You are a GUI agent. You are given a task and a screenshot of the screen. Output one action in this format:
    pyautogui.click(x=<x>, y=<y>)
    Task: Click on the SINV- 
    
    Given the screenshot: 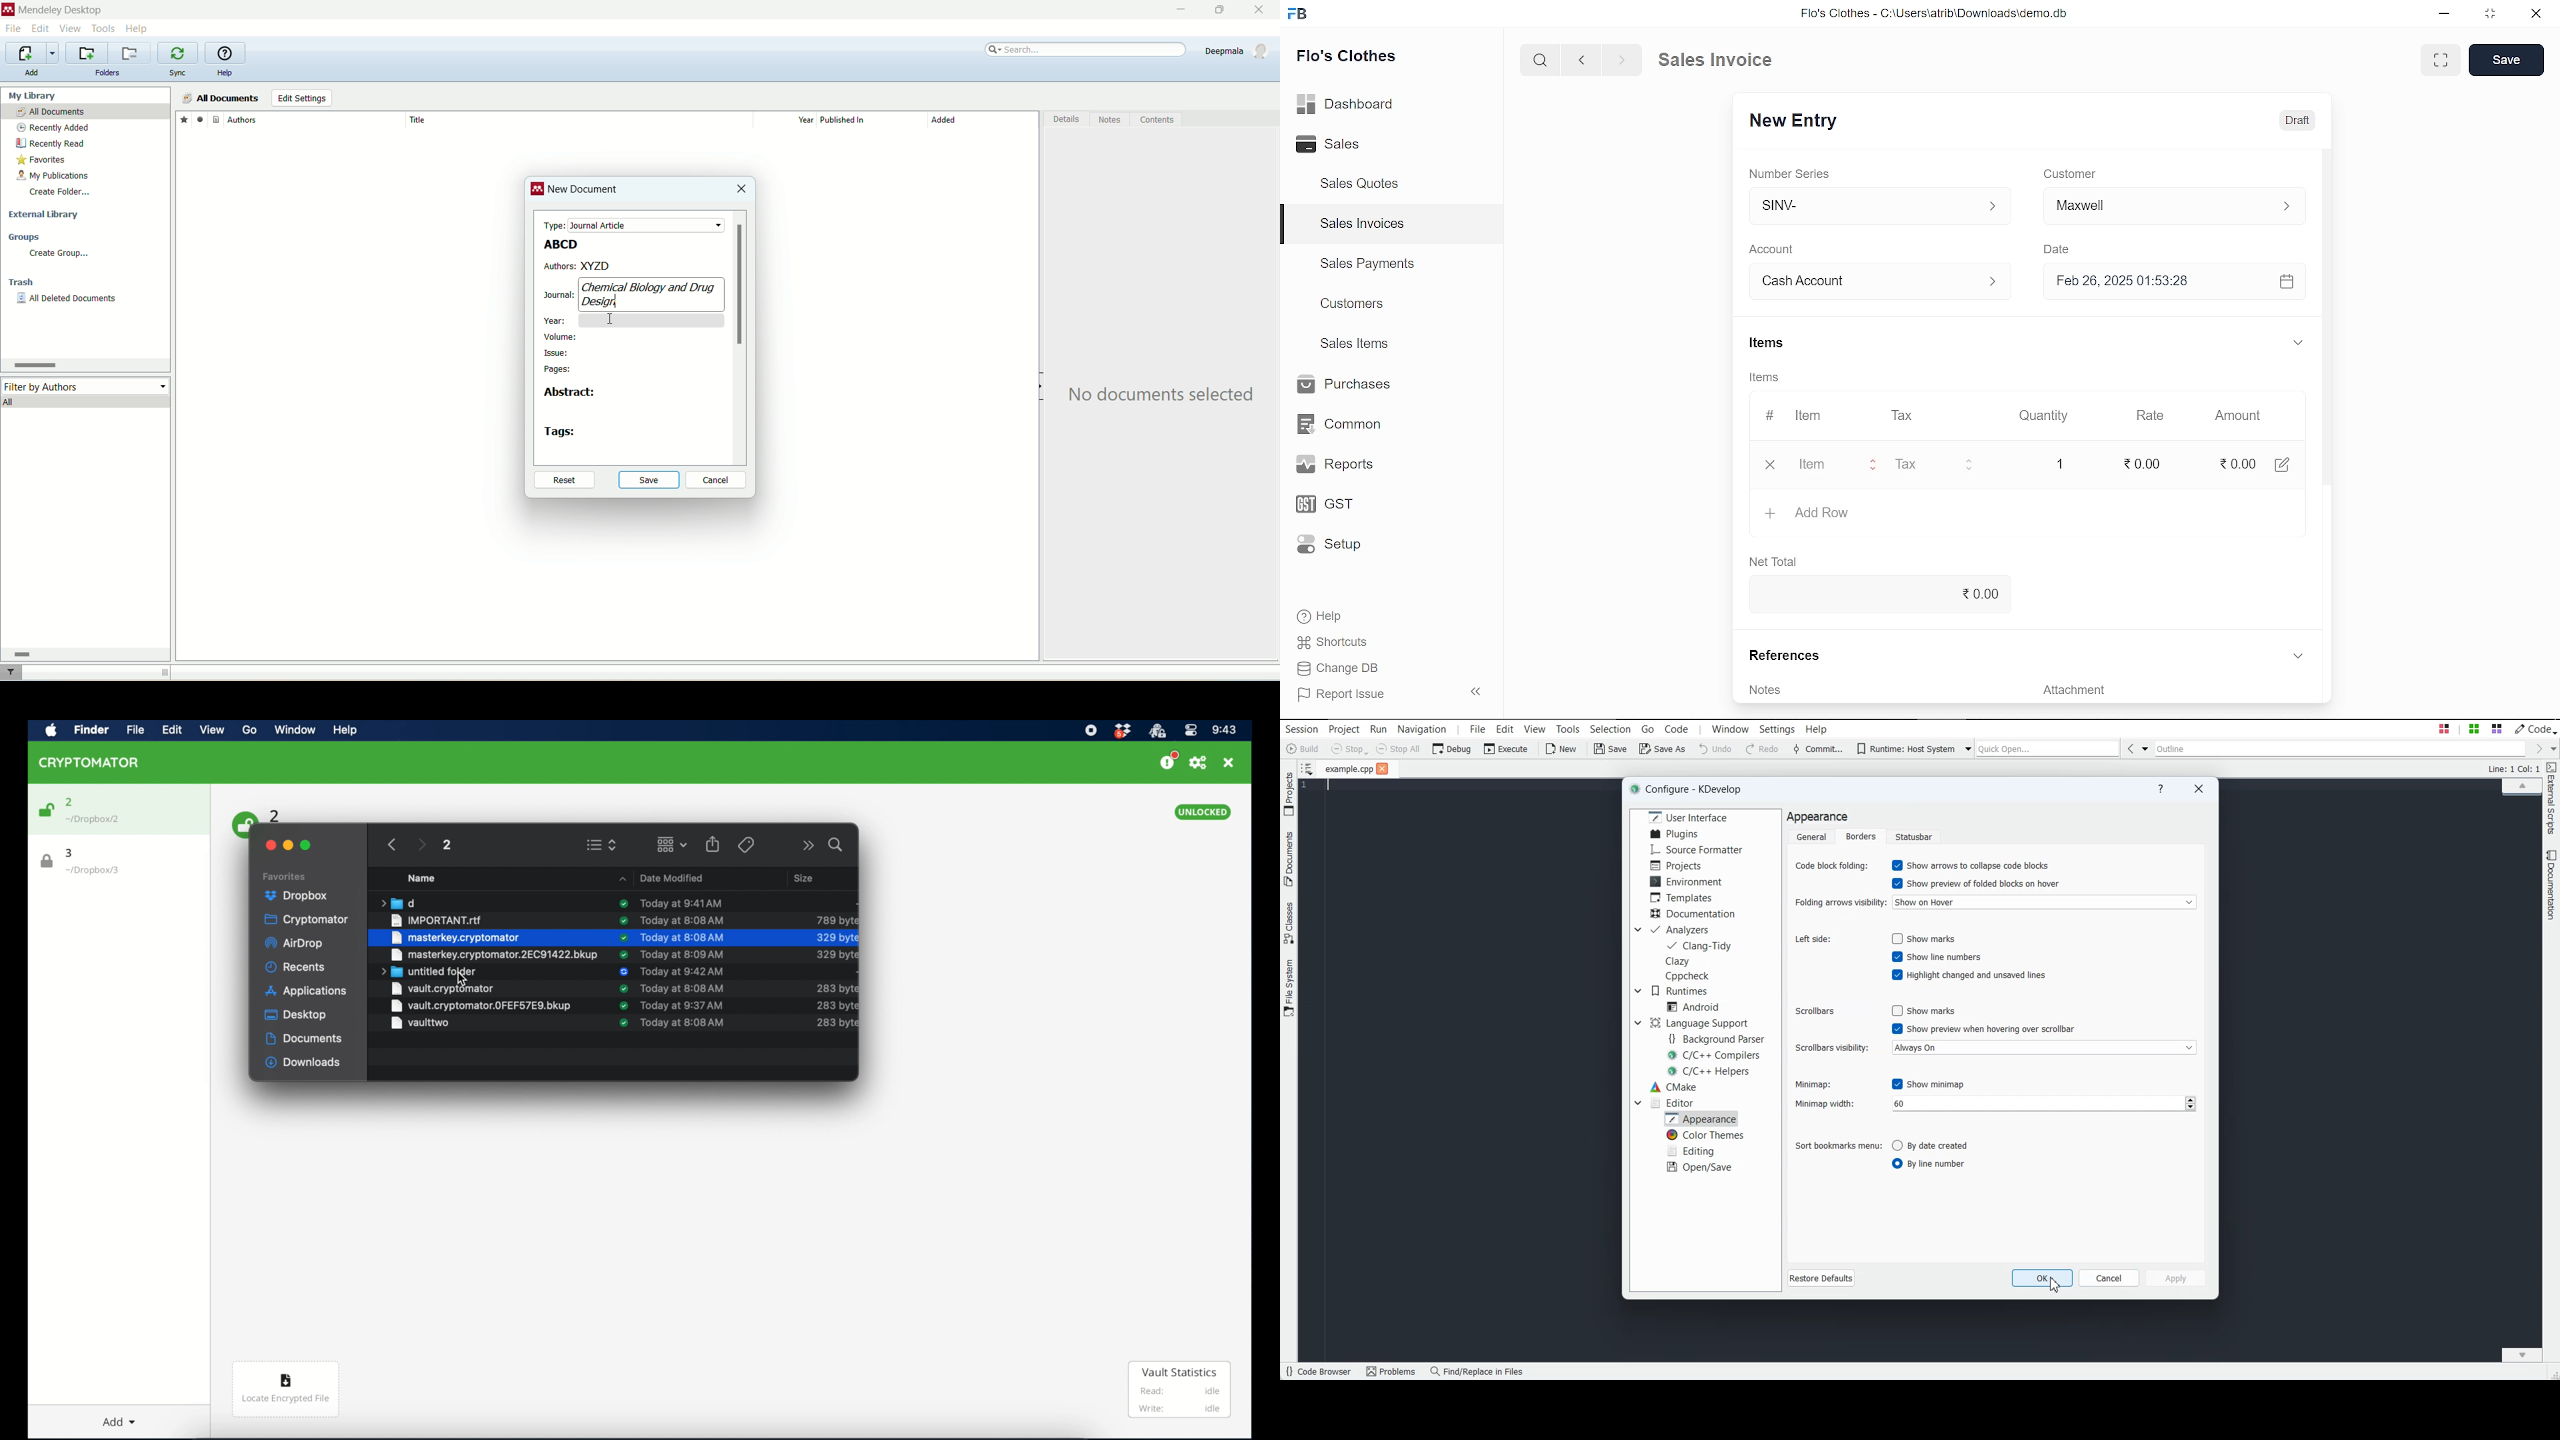 What is the action you would take?
    pyautogui.click(x=1875, y=206)
    